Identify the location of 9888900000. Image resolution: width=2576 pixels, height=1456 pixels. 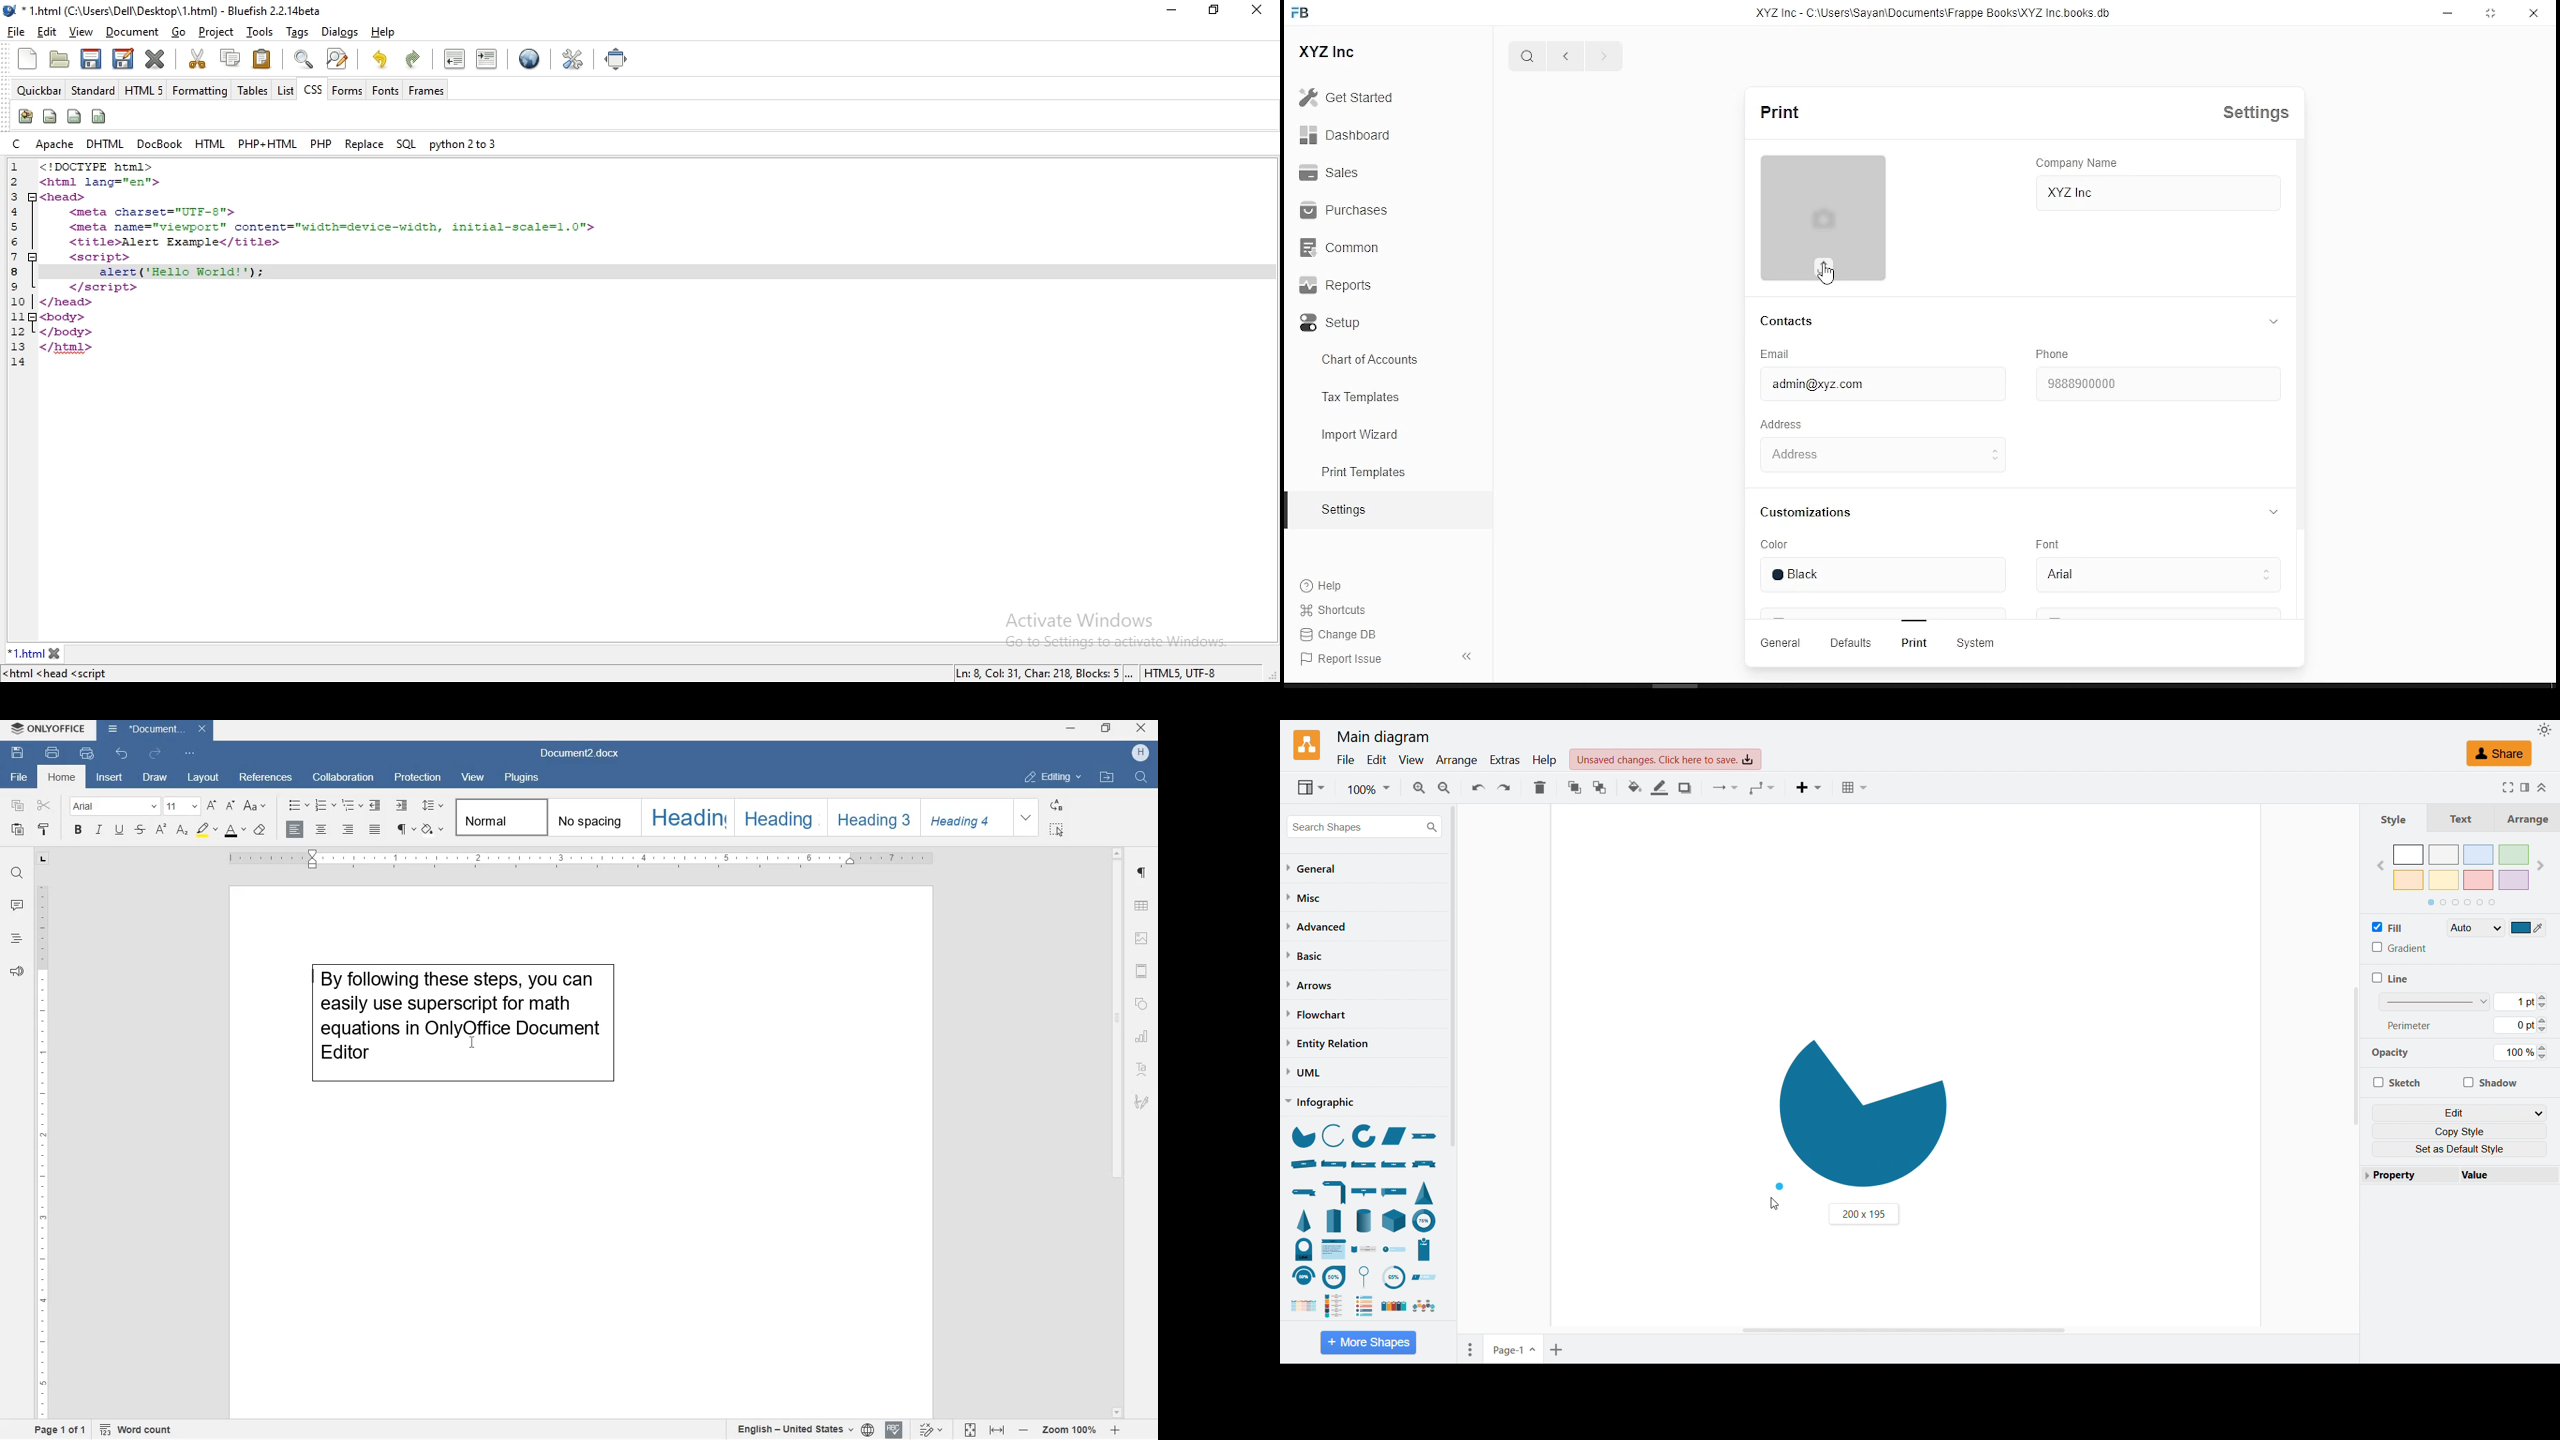
(2084, 383).